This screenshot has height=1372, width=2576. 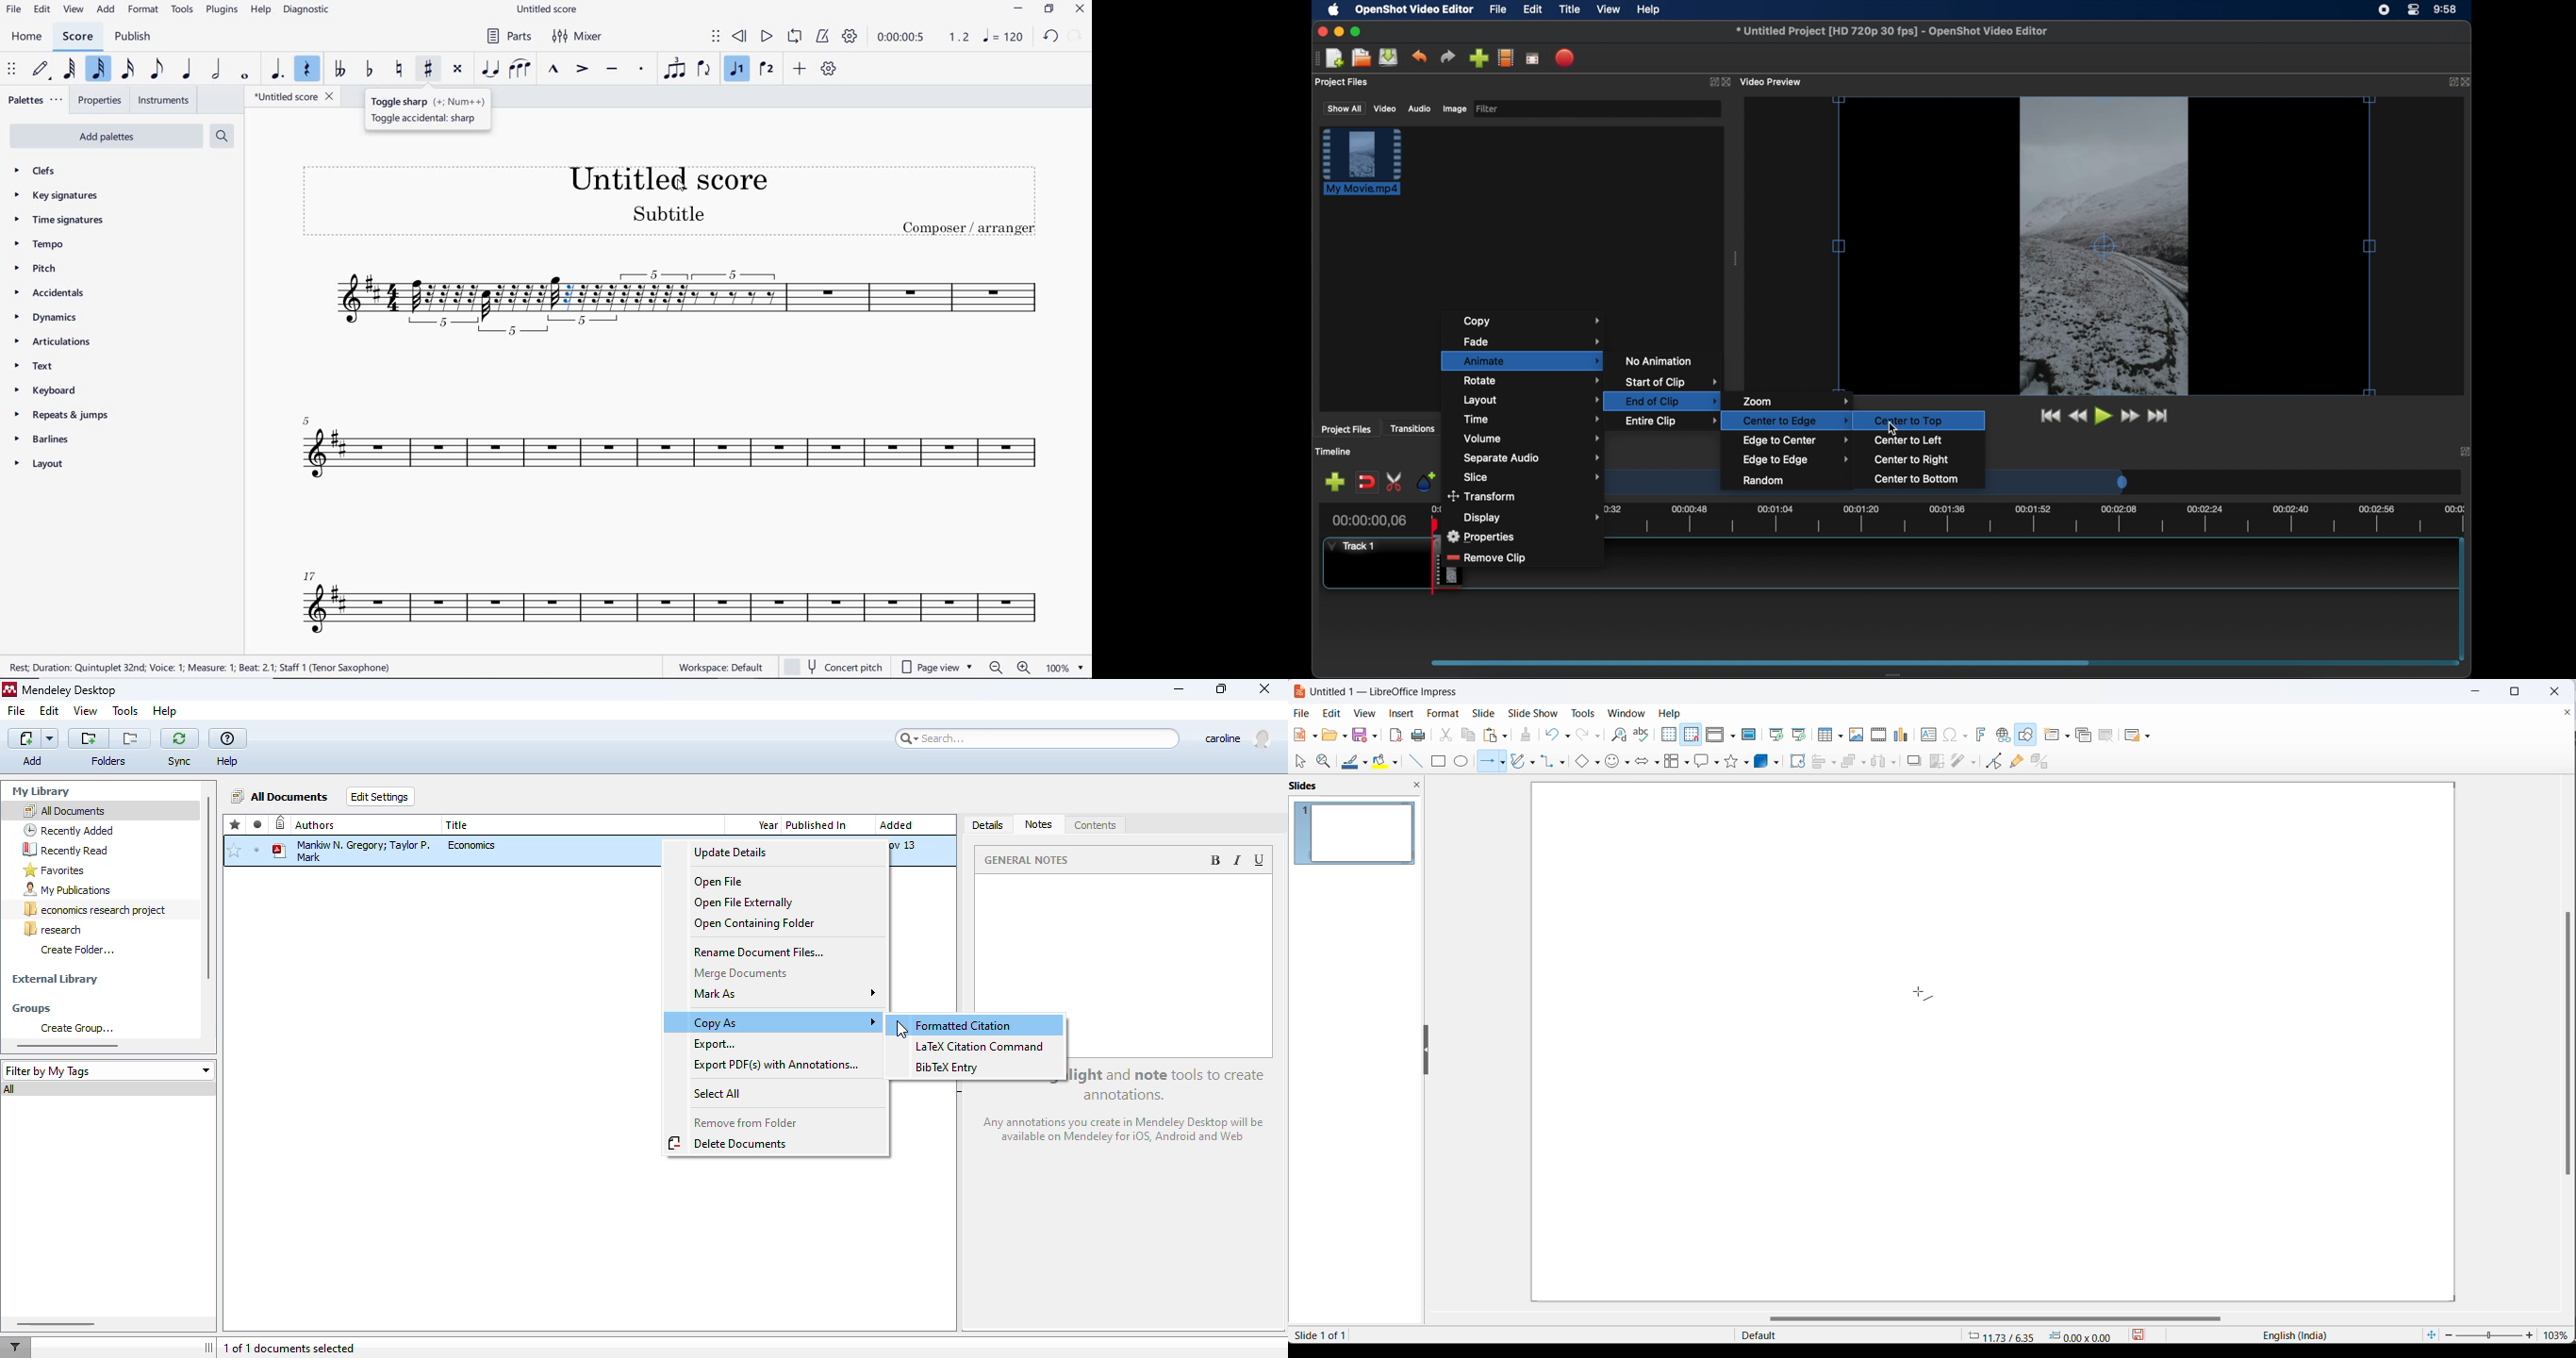 I want to click on KEYBOARD, so click(x=47, y=390).